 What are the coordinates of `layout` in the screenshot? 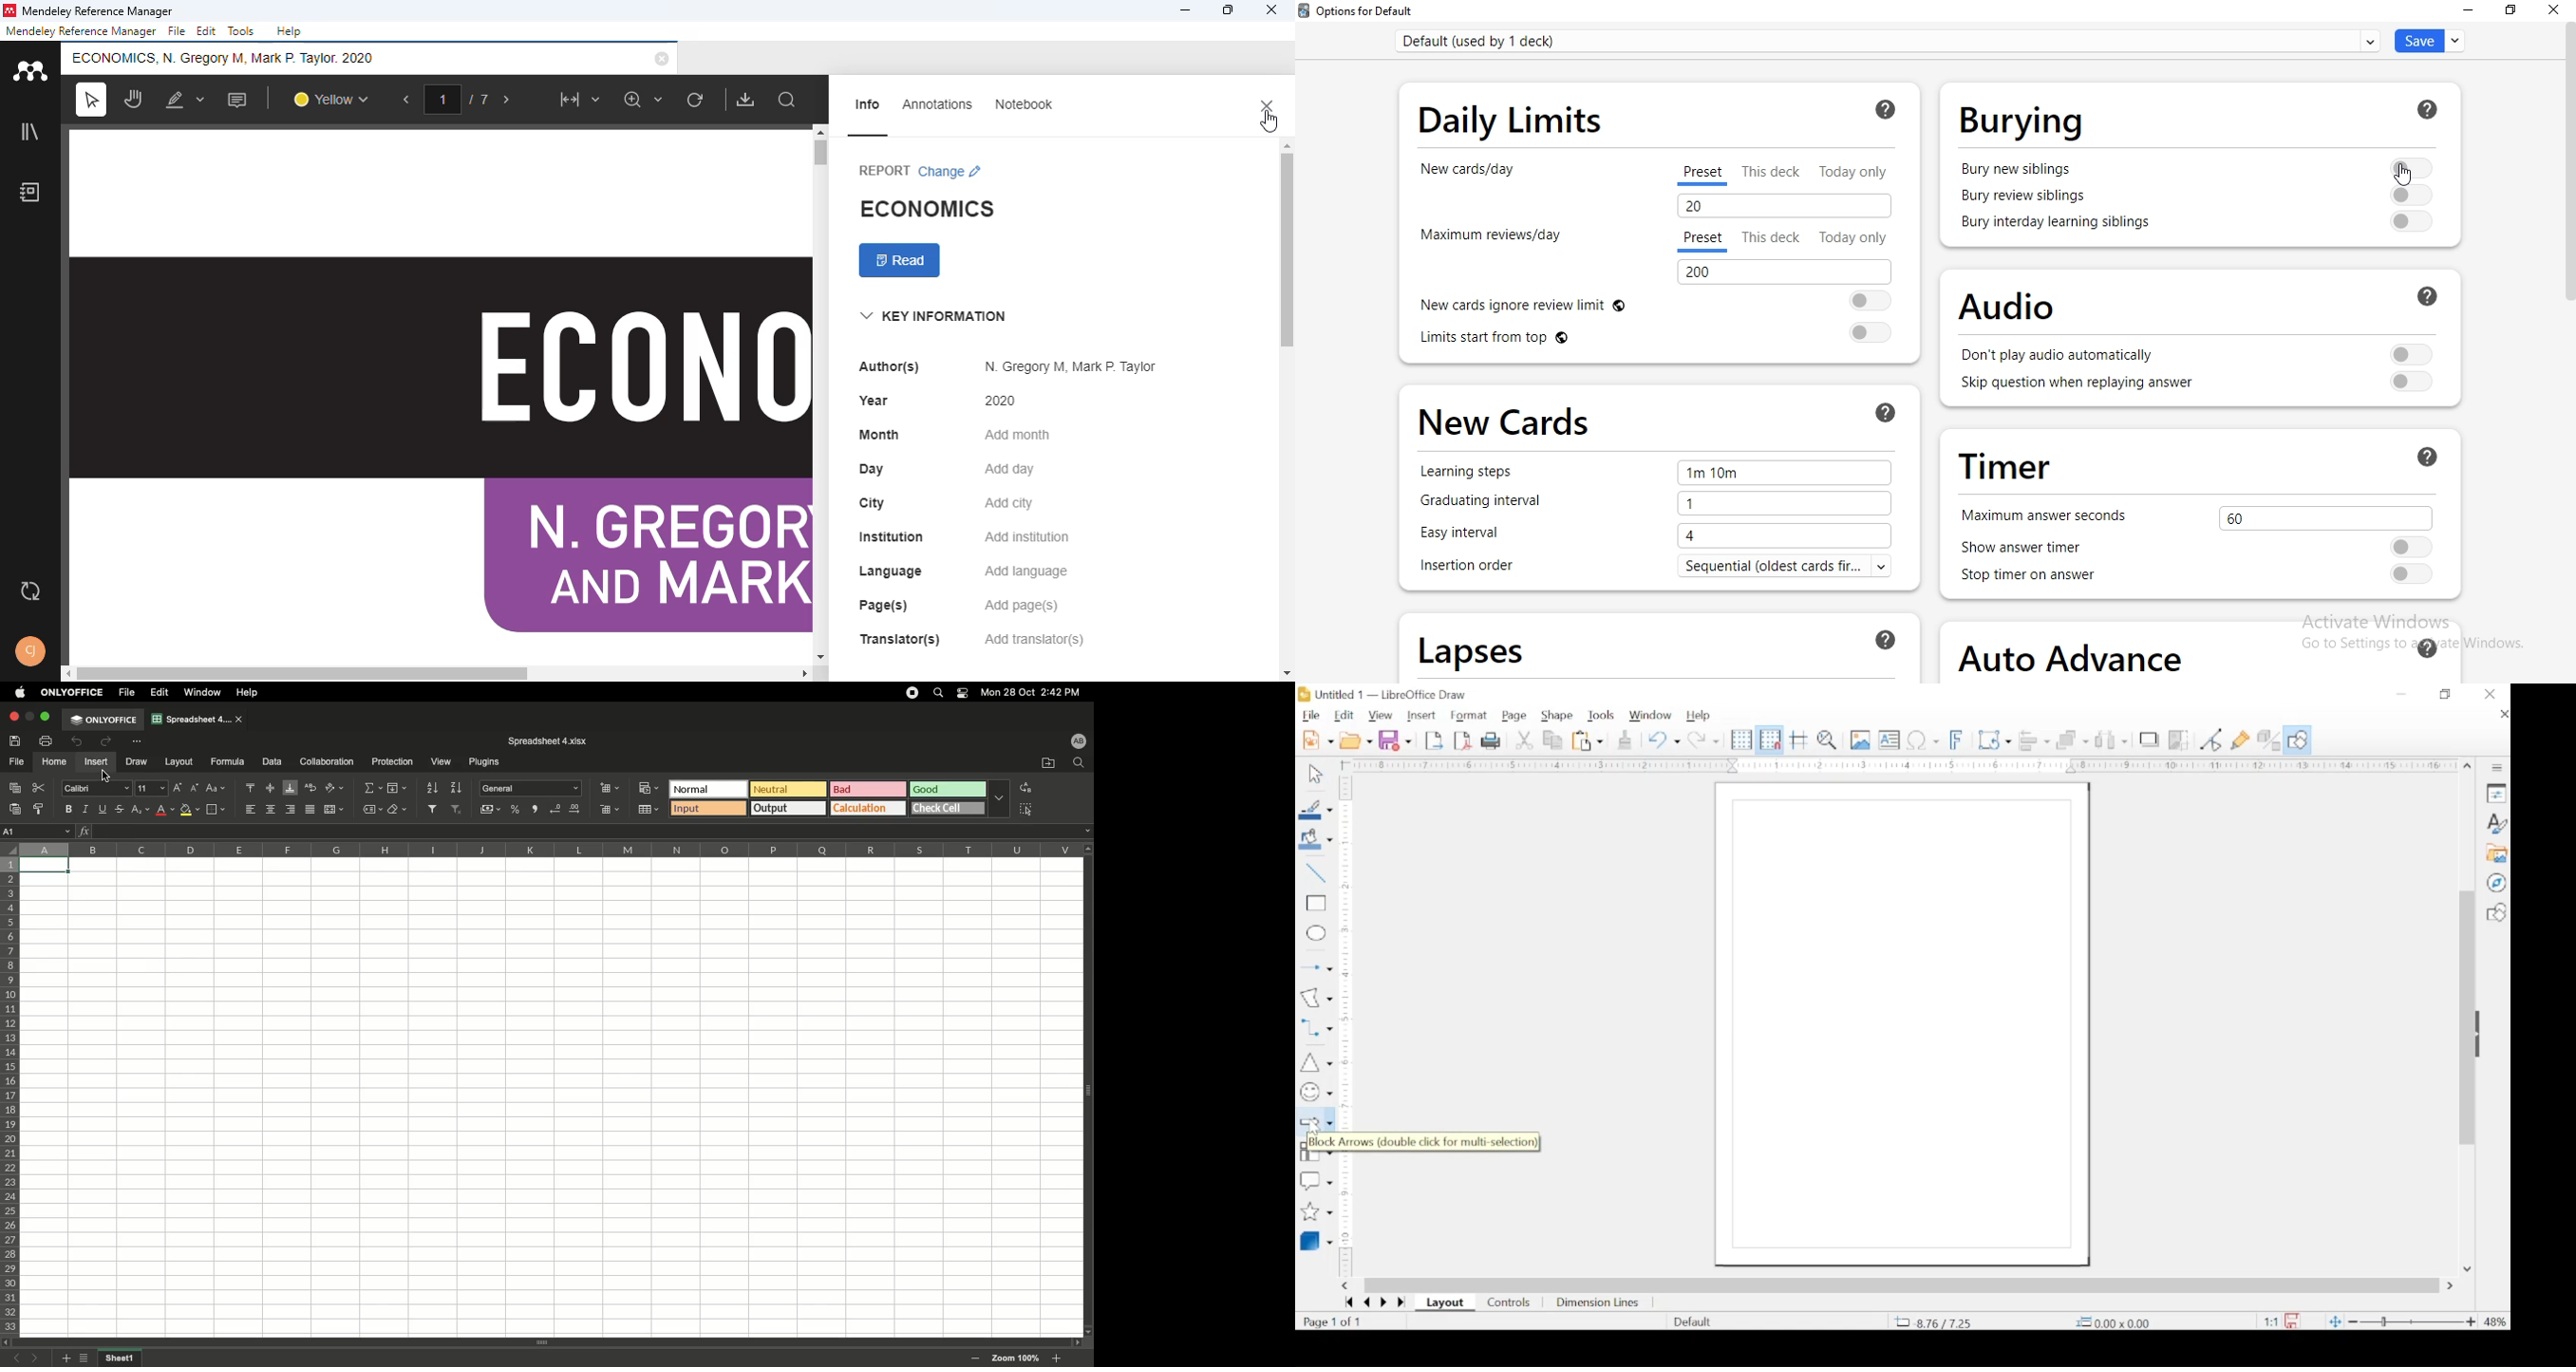 It's located at (1445, 1303).